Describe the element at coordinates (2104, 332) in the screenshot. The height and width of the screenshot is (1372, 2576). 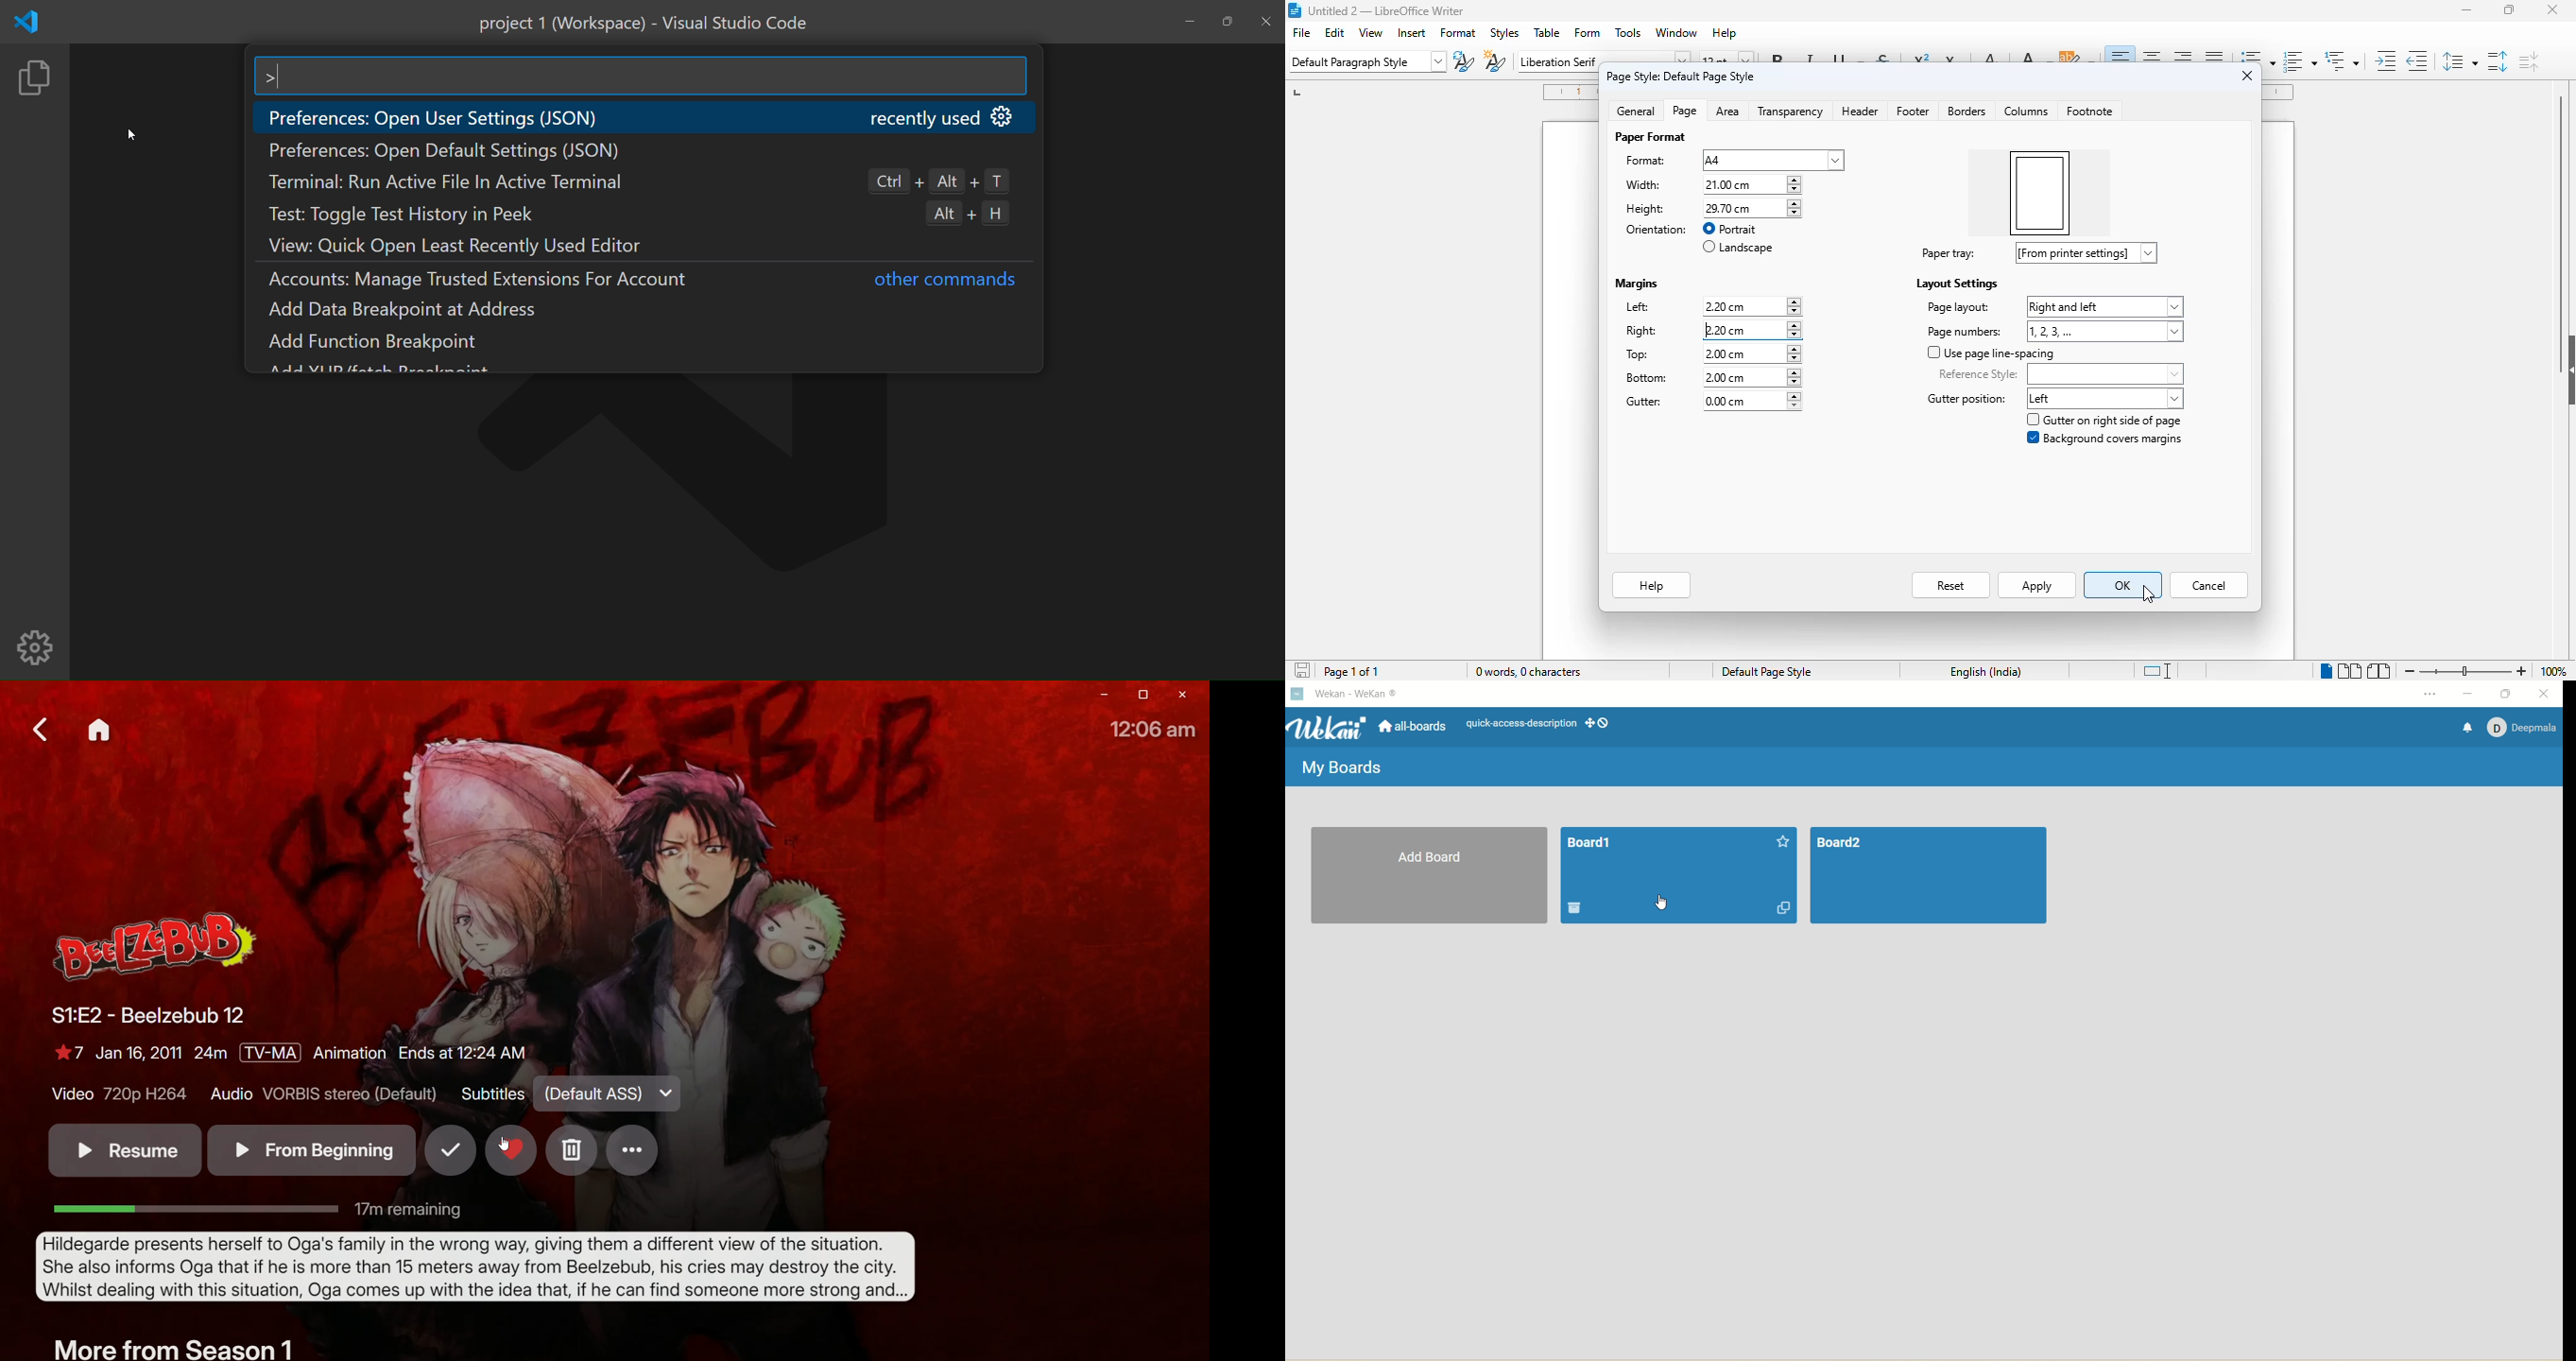
I see `page numbers options` at that location.